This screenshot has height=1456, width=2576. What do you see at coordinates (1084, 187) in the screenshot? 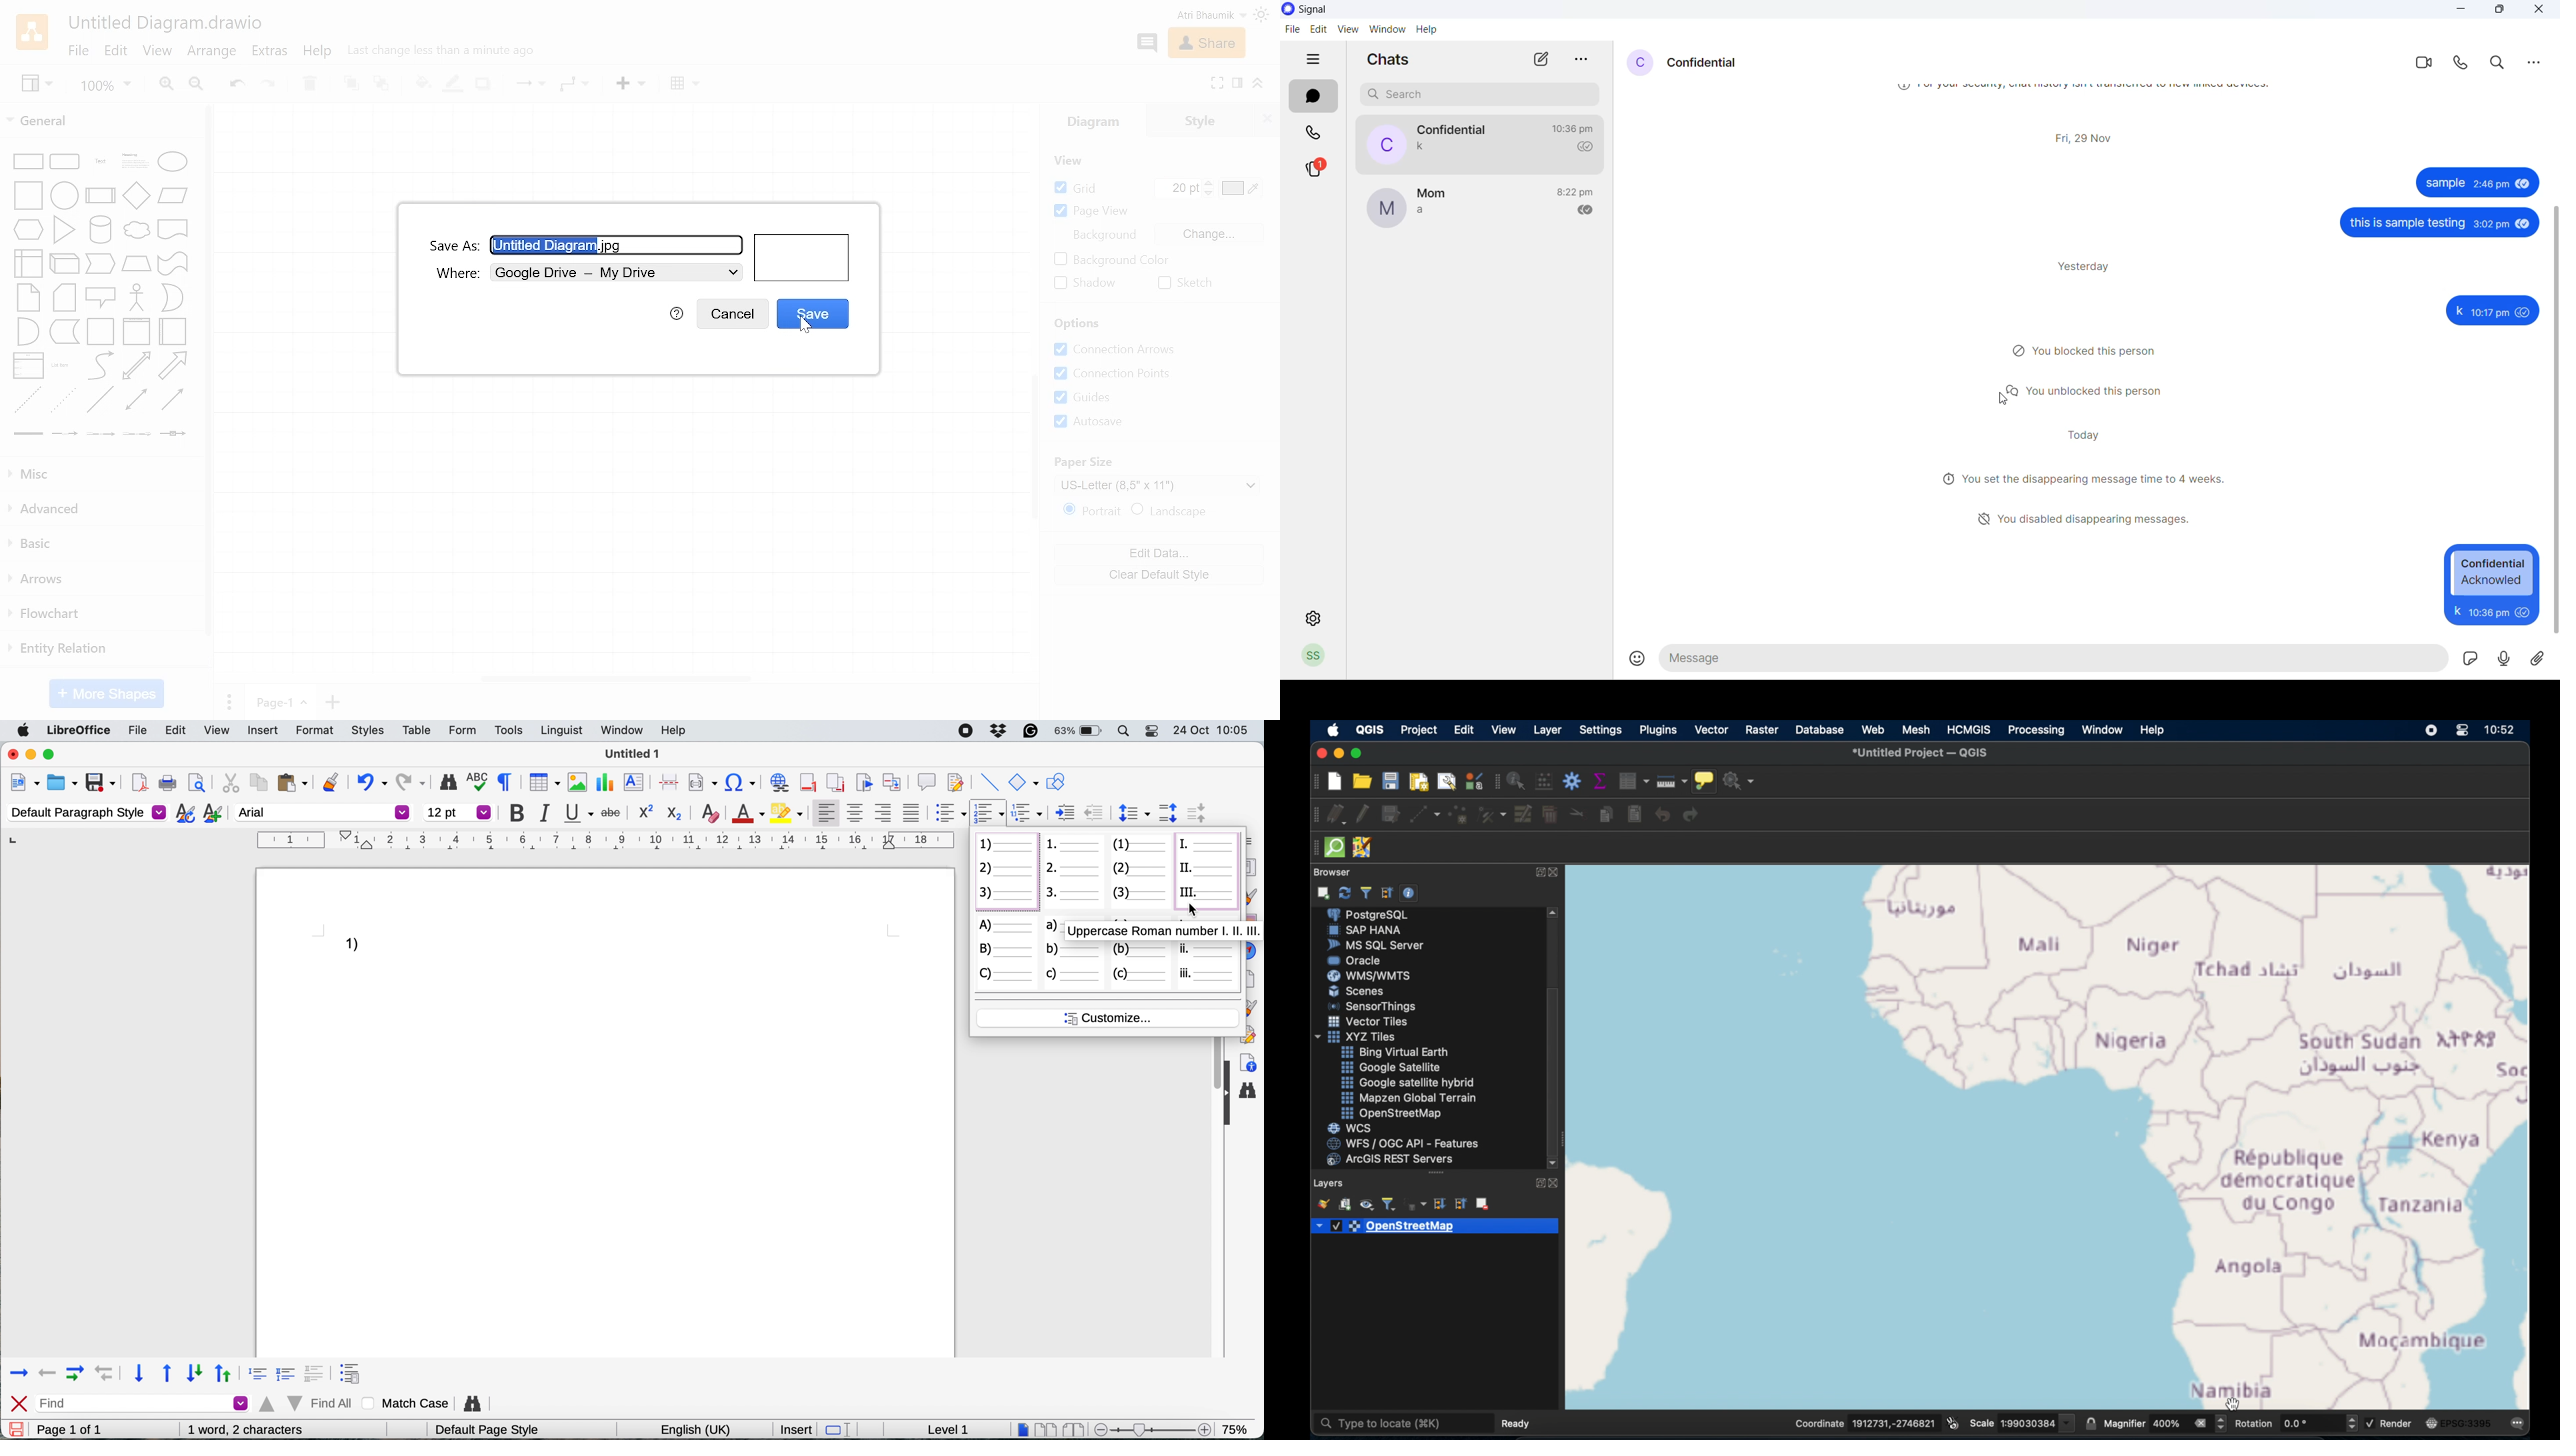
I see `Grid` at bounding box center [1084, 187].